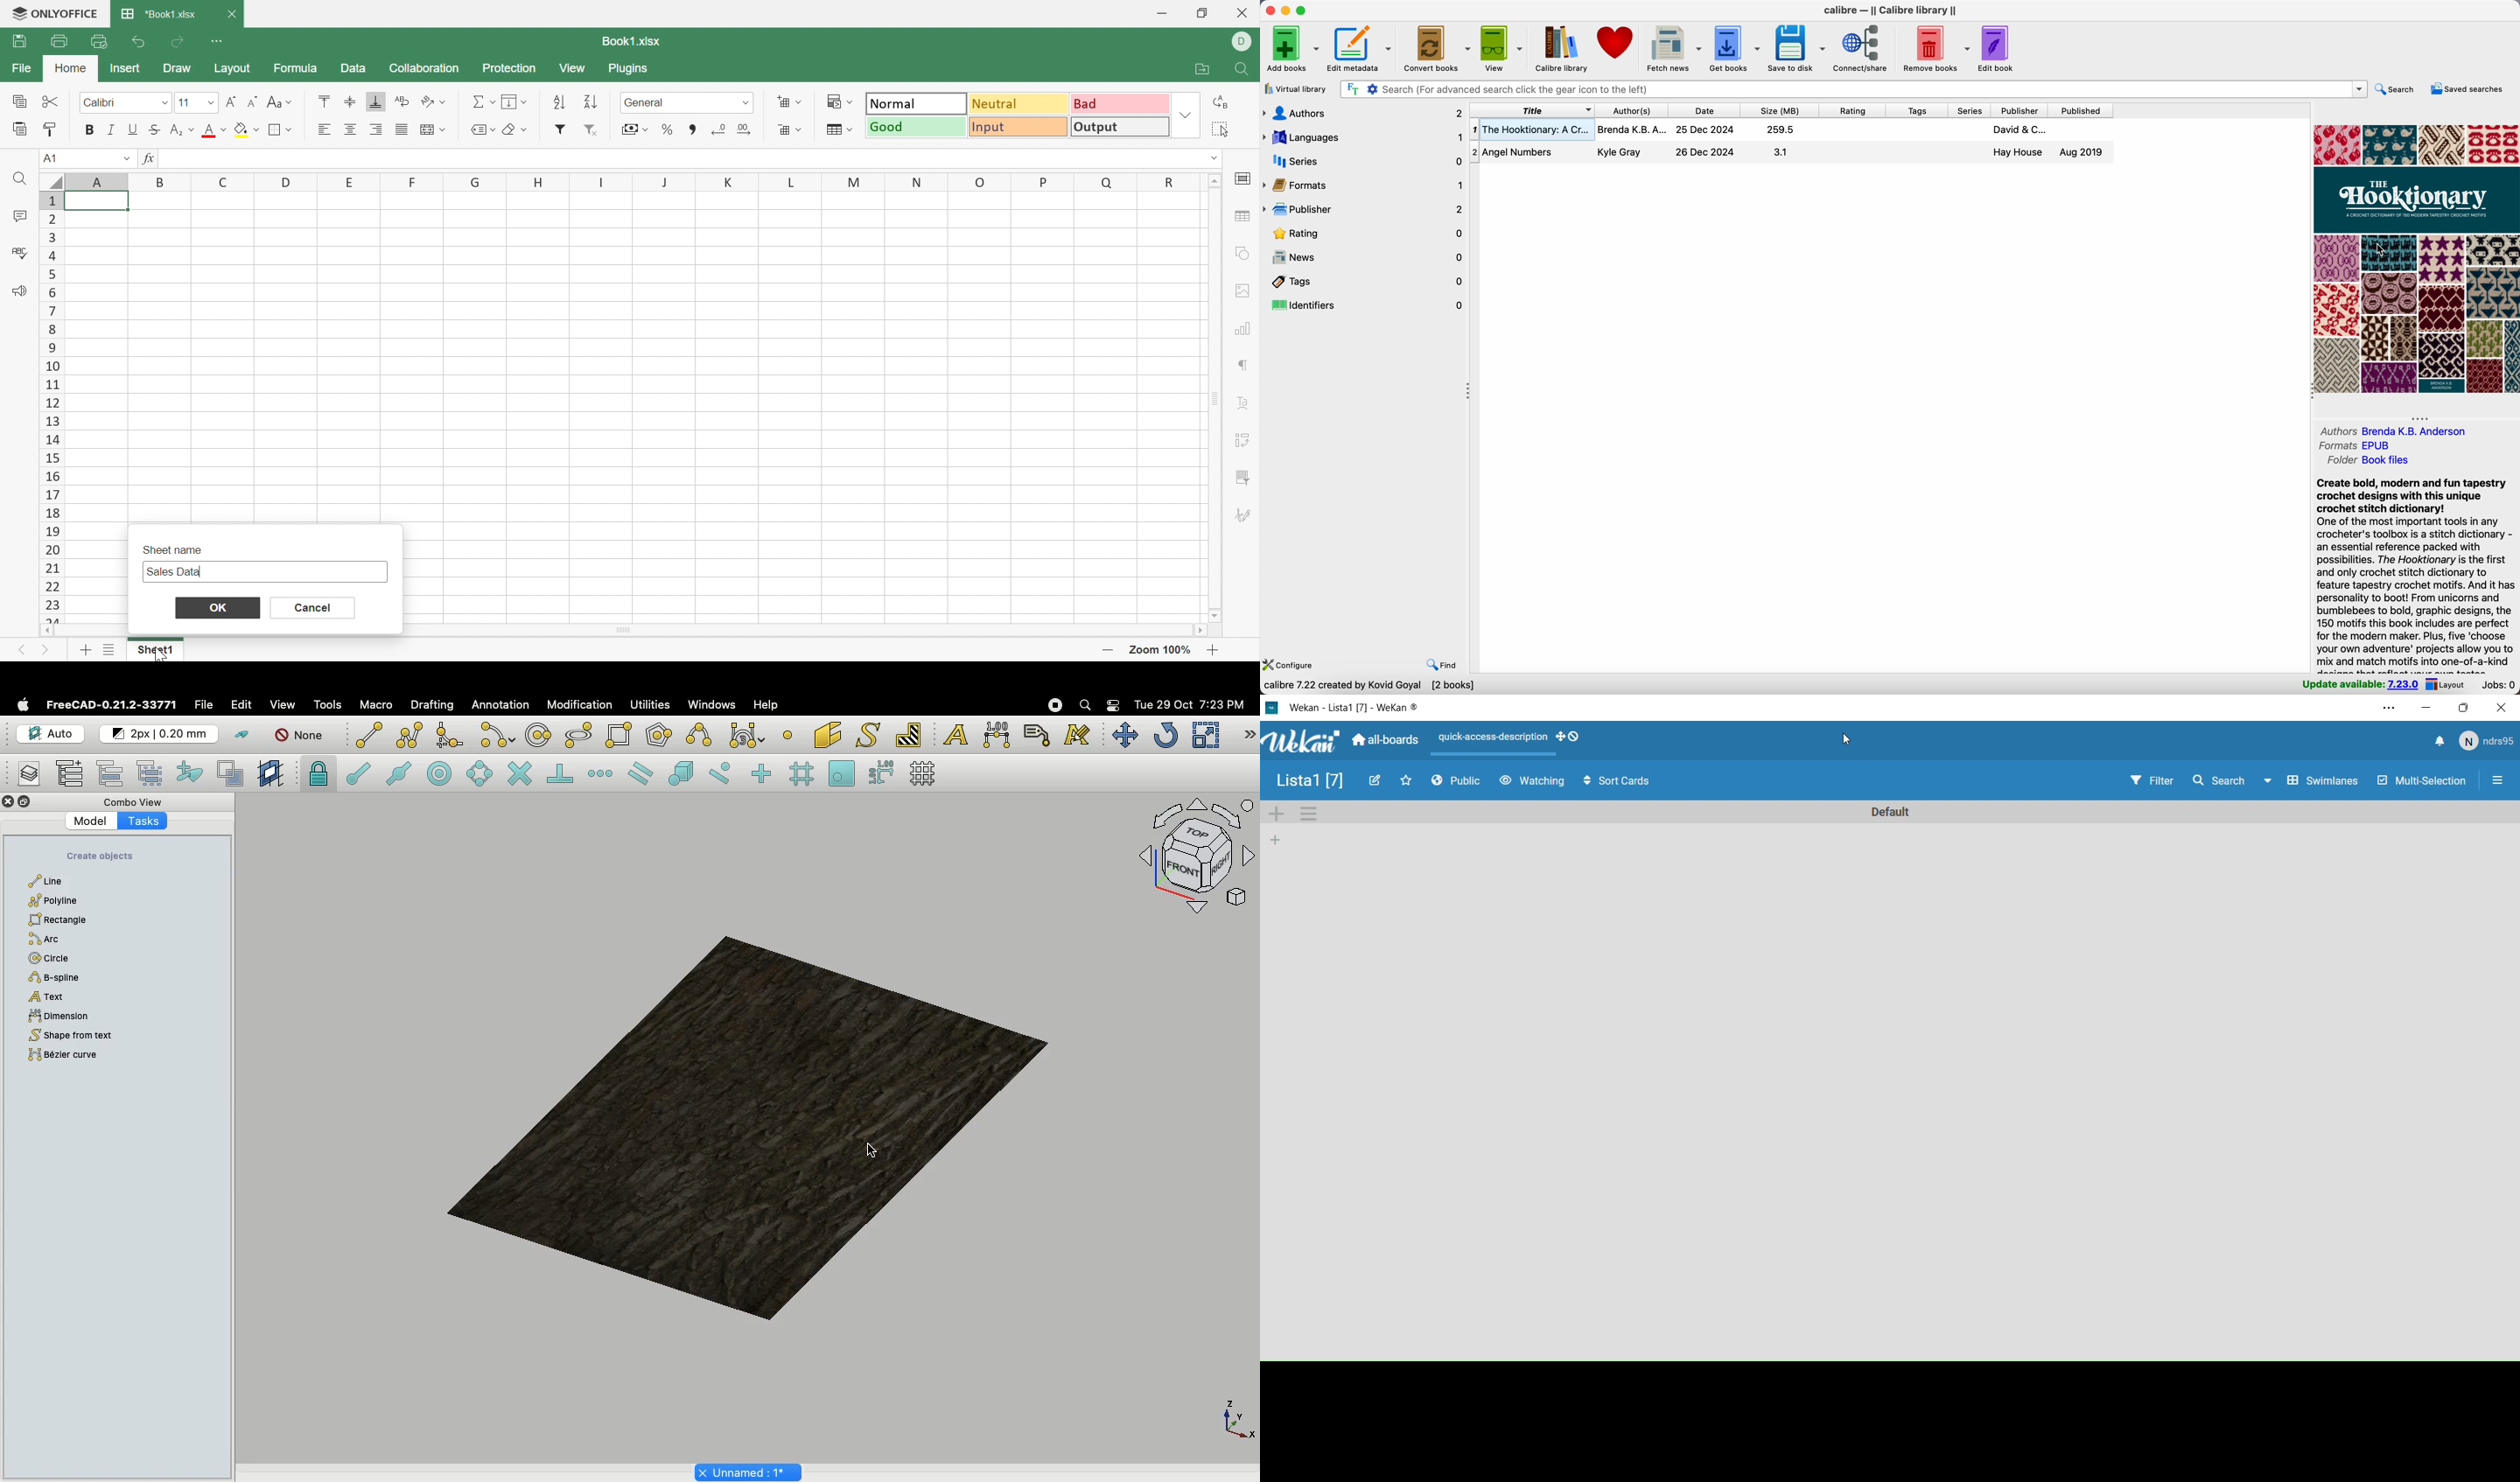 This screenshot has width=2520, height=1484. Describe the element at coordinates (432, 129) in the screenshot. I see `Merge and center` at that location.